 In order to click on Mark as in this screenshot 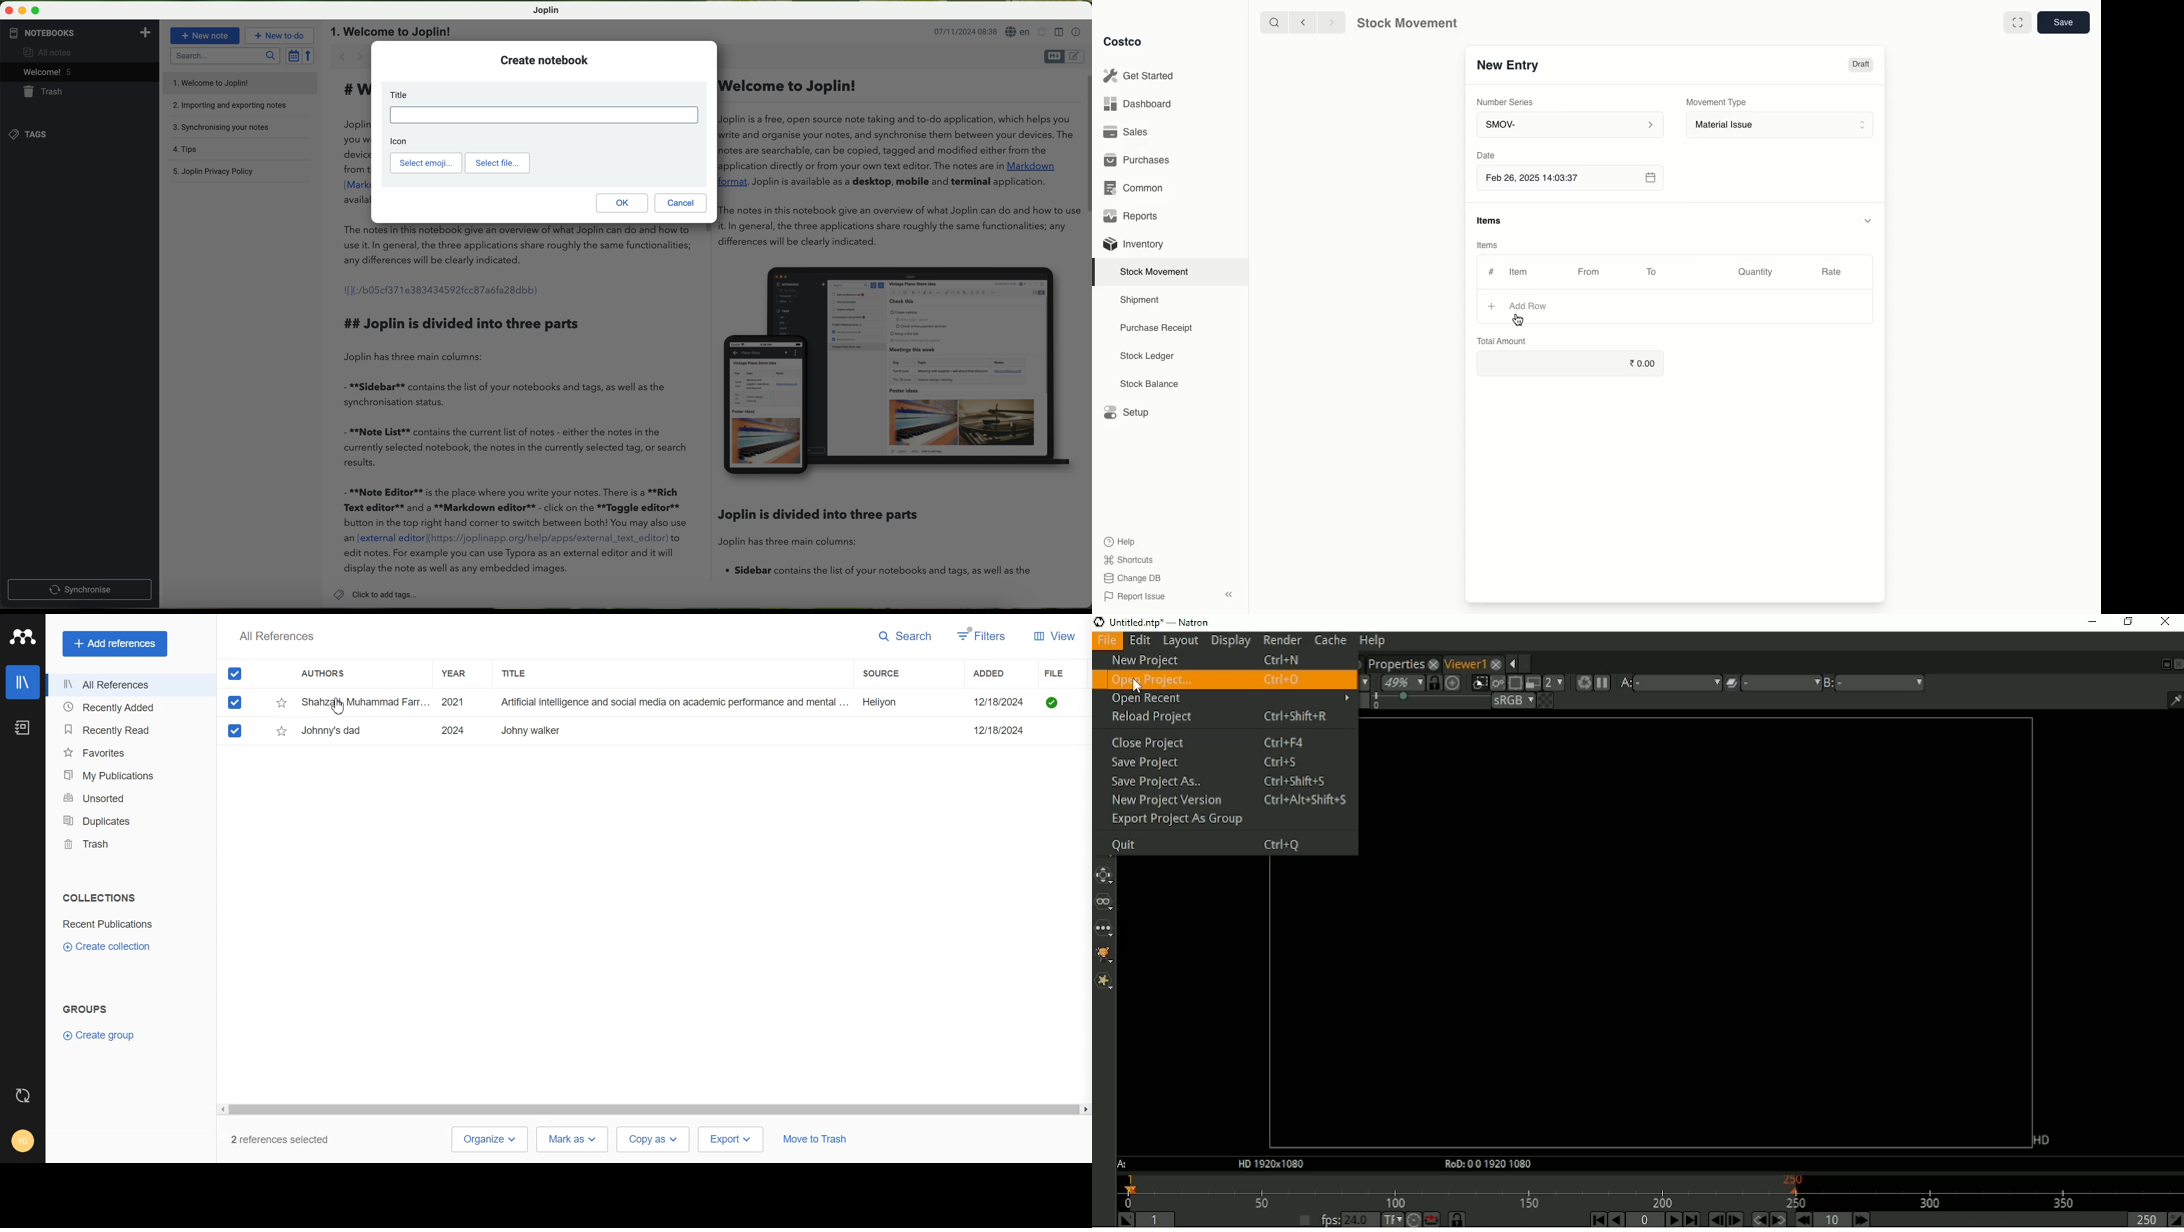, I will do `click(572, 1139)`.